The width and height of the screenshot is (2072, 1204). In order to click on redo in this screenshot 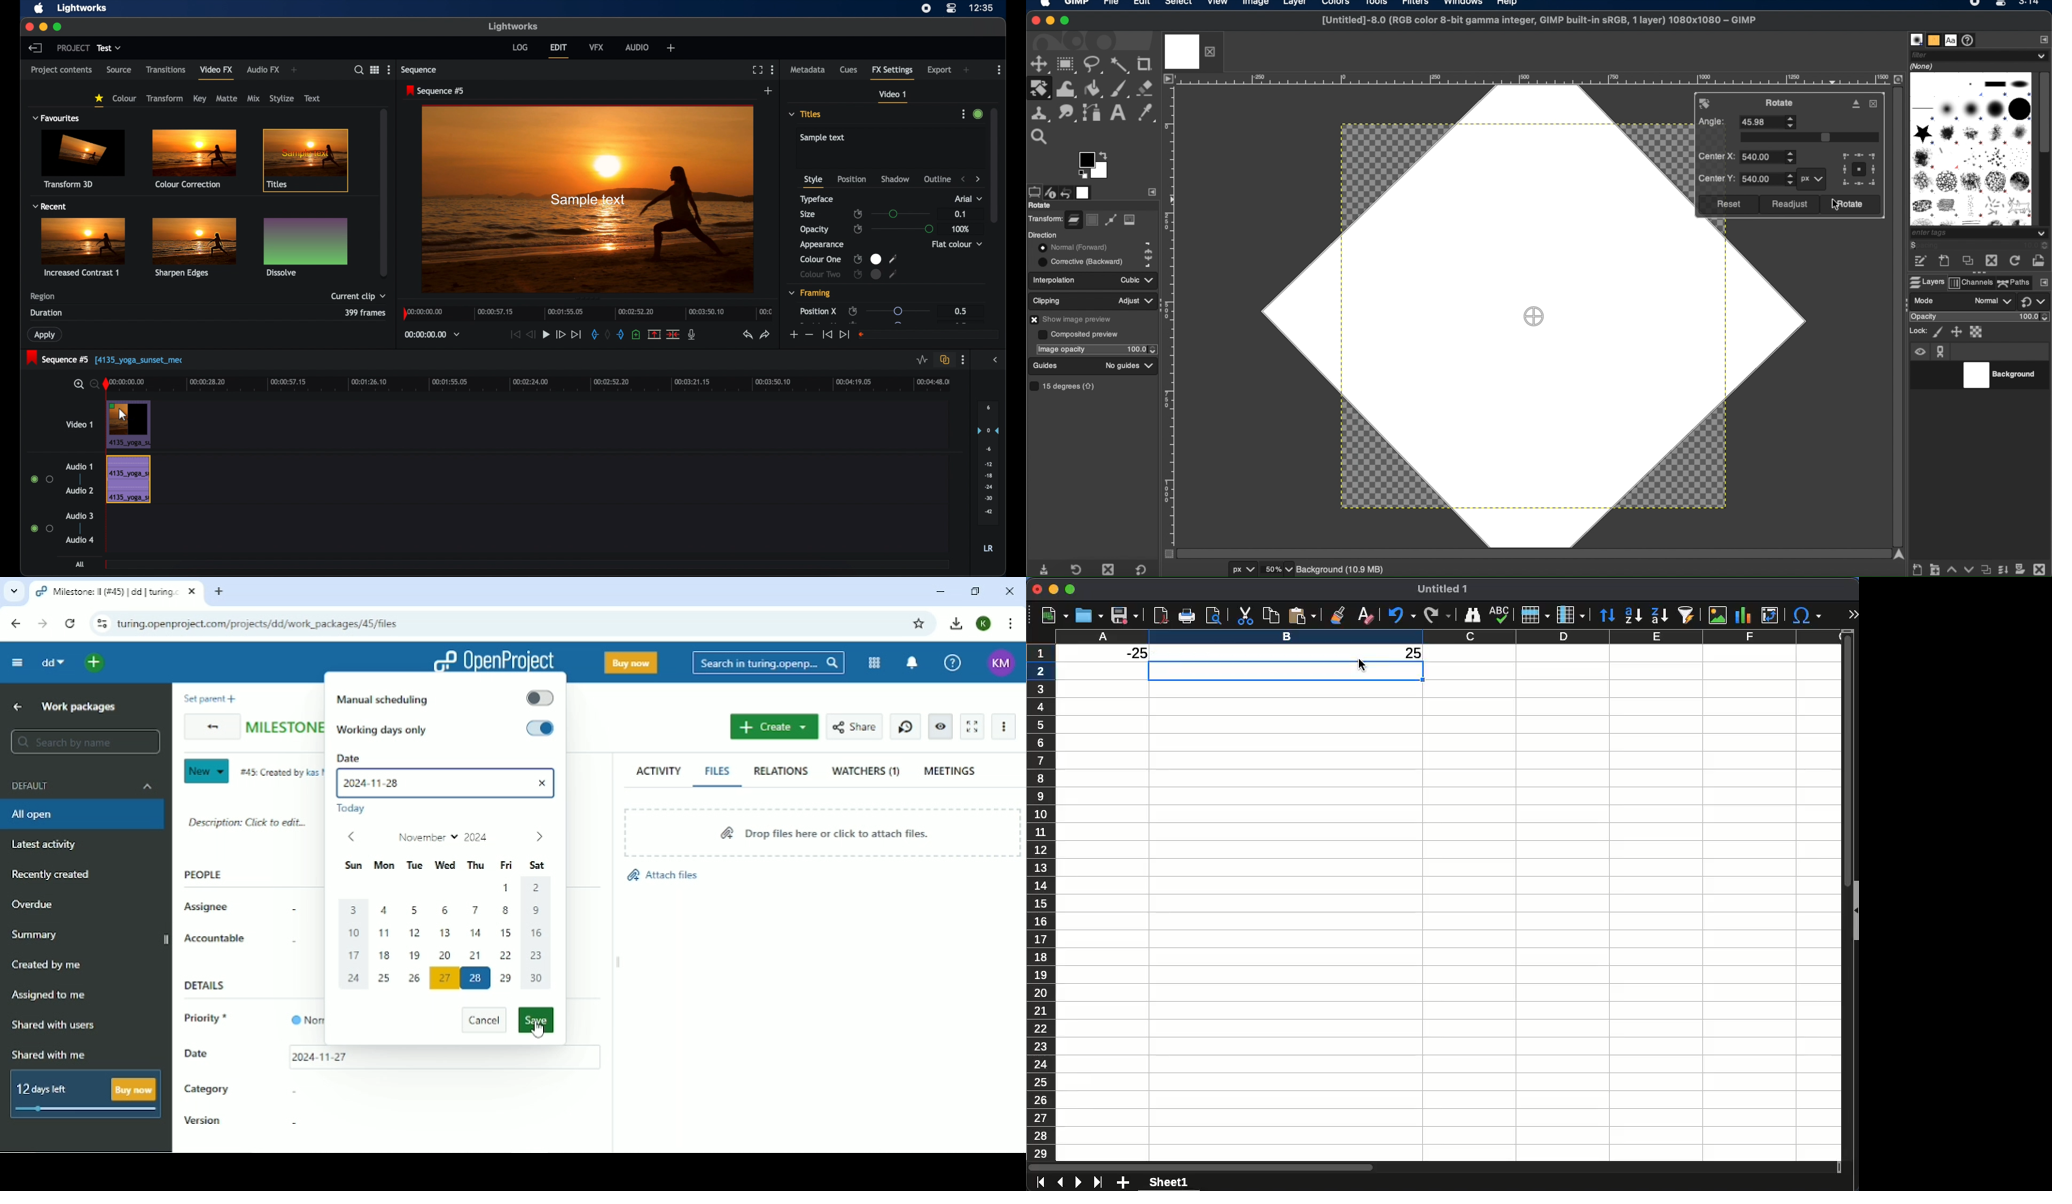, I will do `click(1436, 616)`.